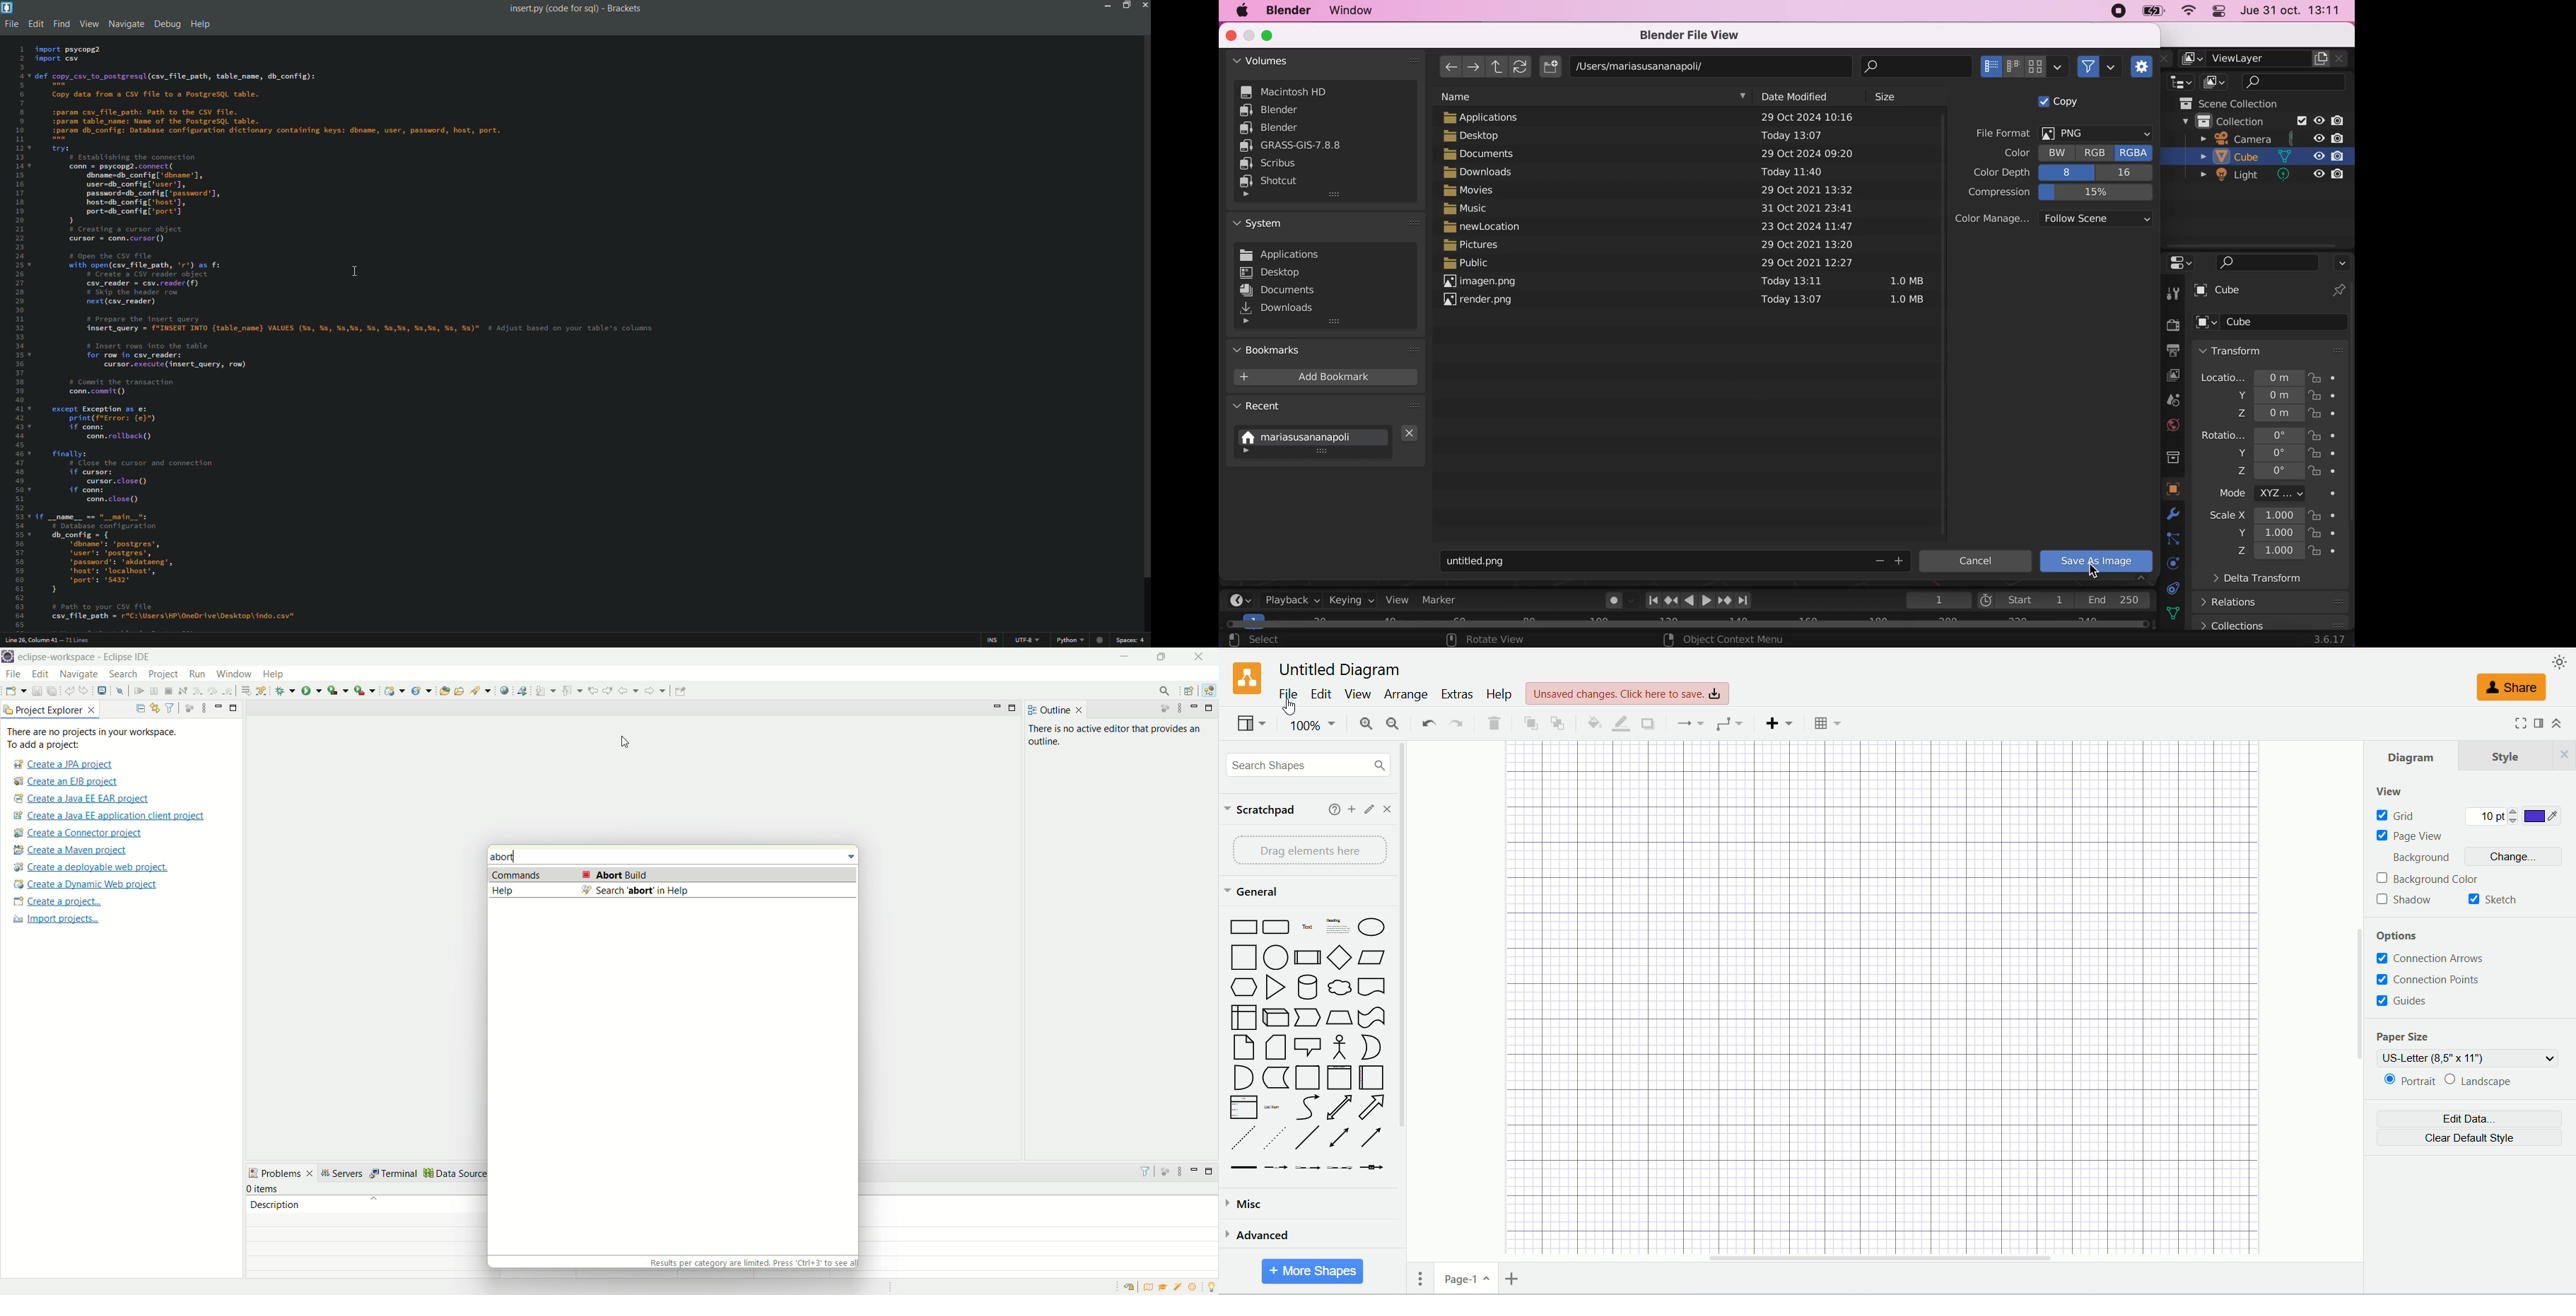 The height and width of the screenshot is (1316, 2576). I want to click on lock, so click(2325, 517).